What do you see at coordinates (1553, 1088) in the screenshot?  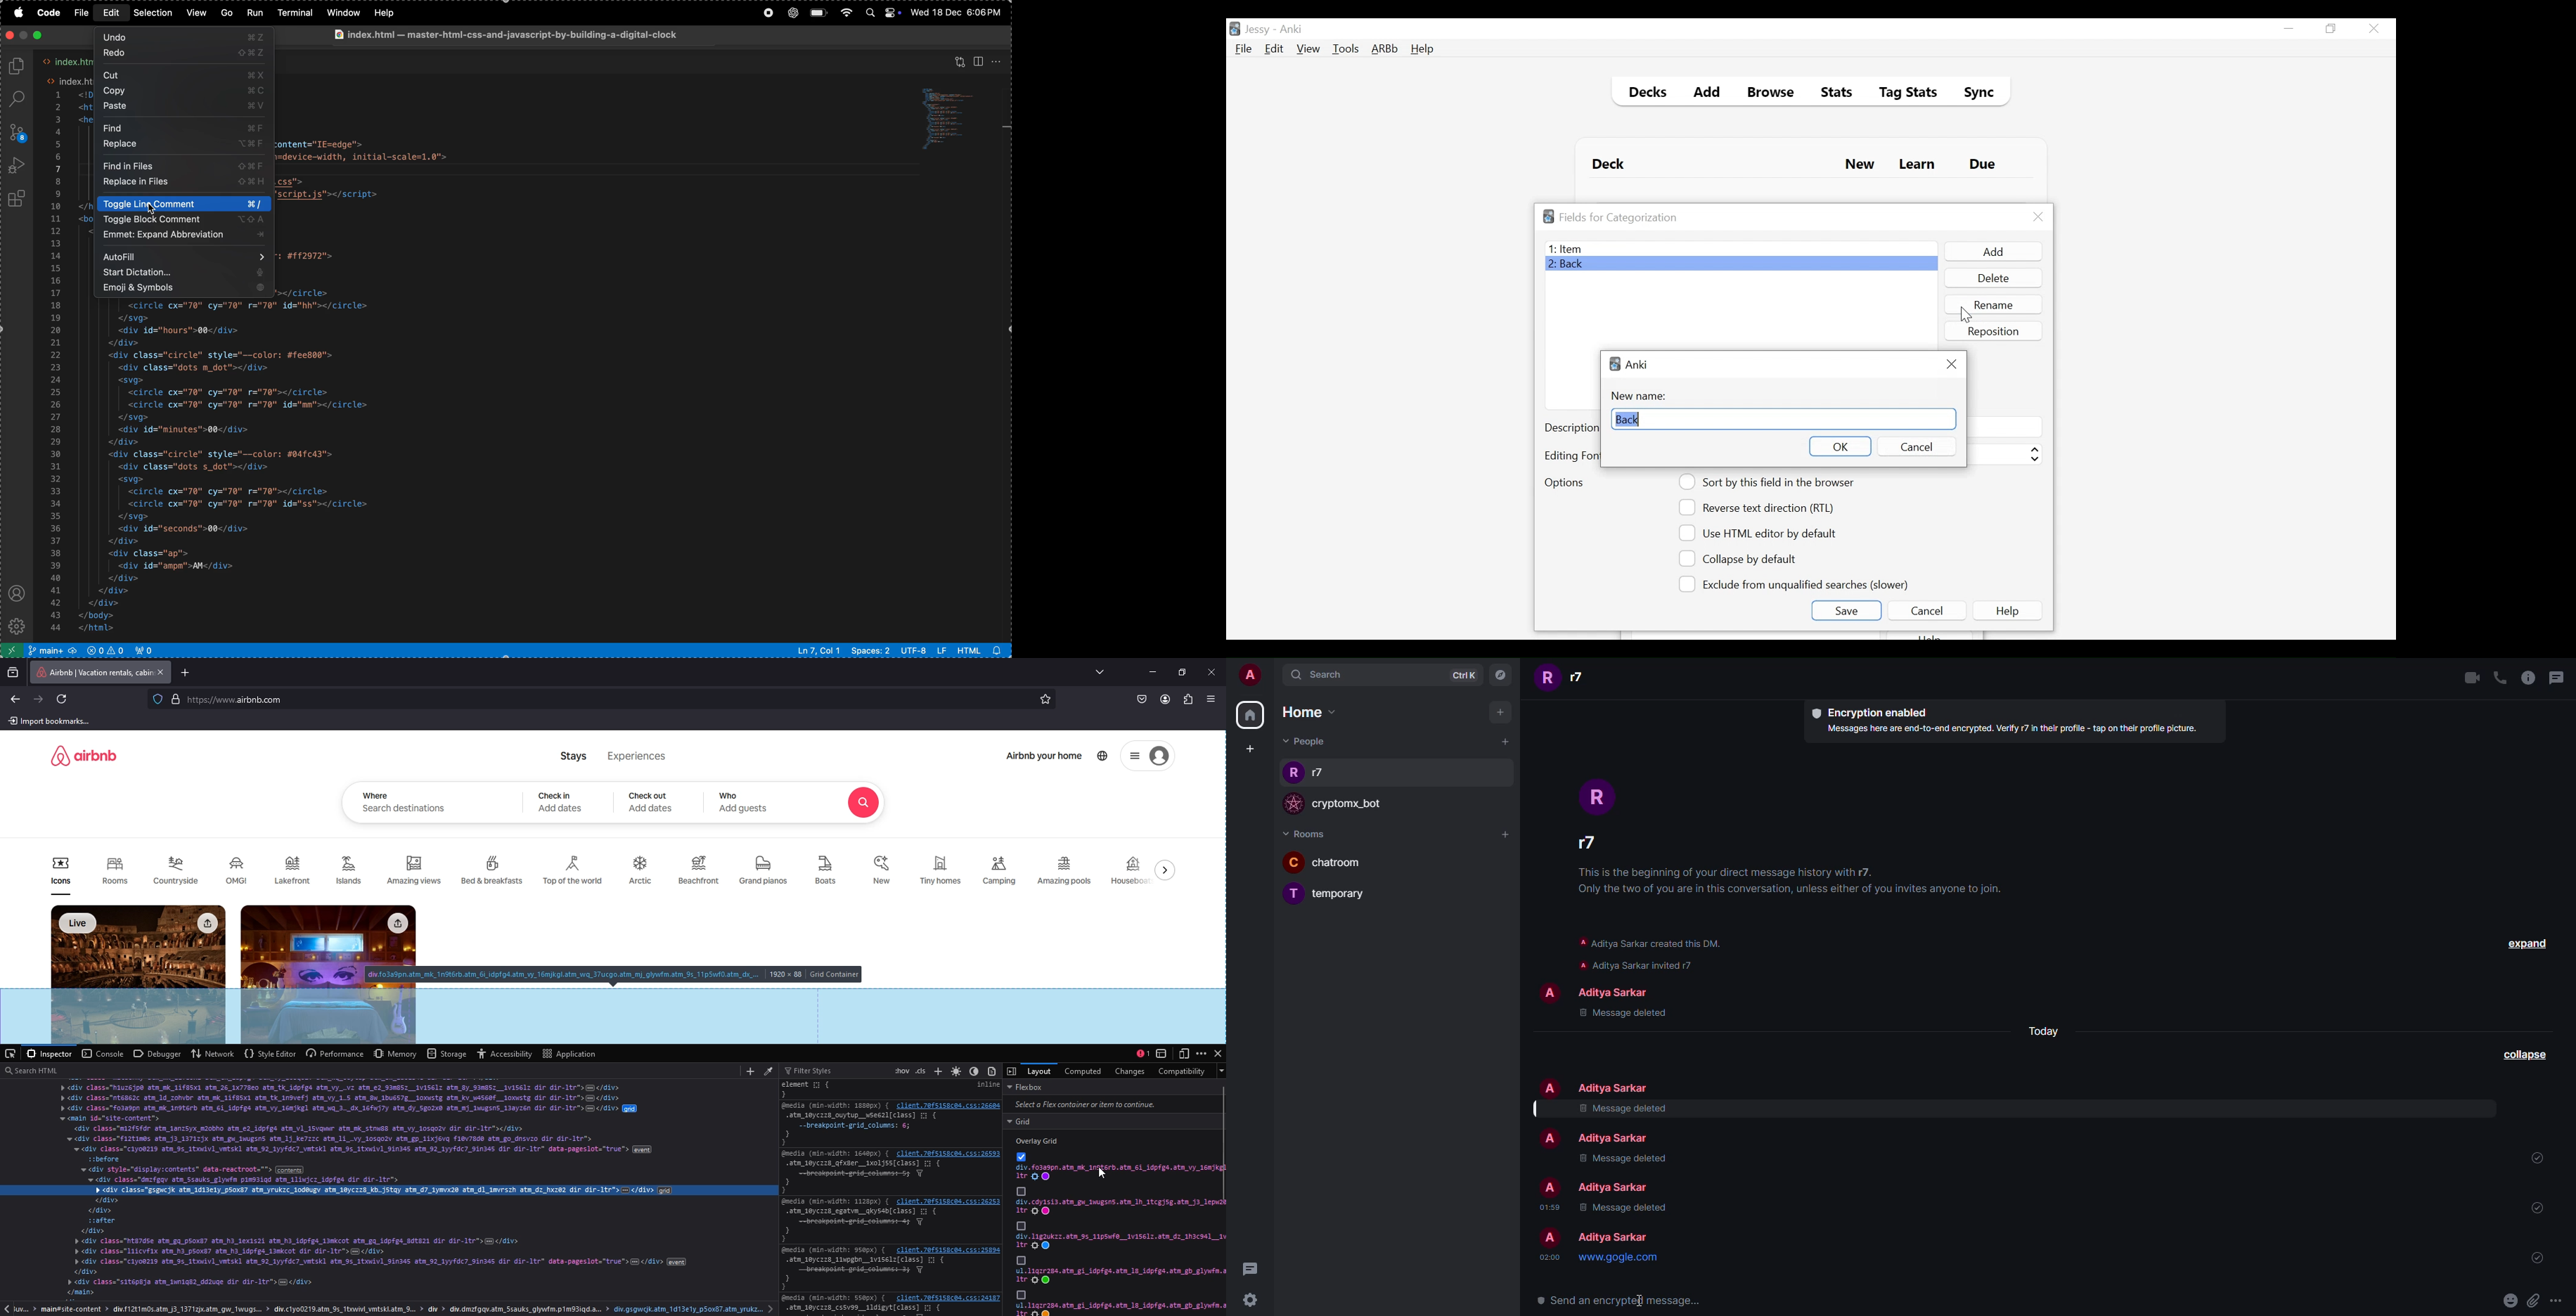 I see `profile` at bounding box center [1553, 1088].